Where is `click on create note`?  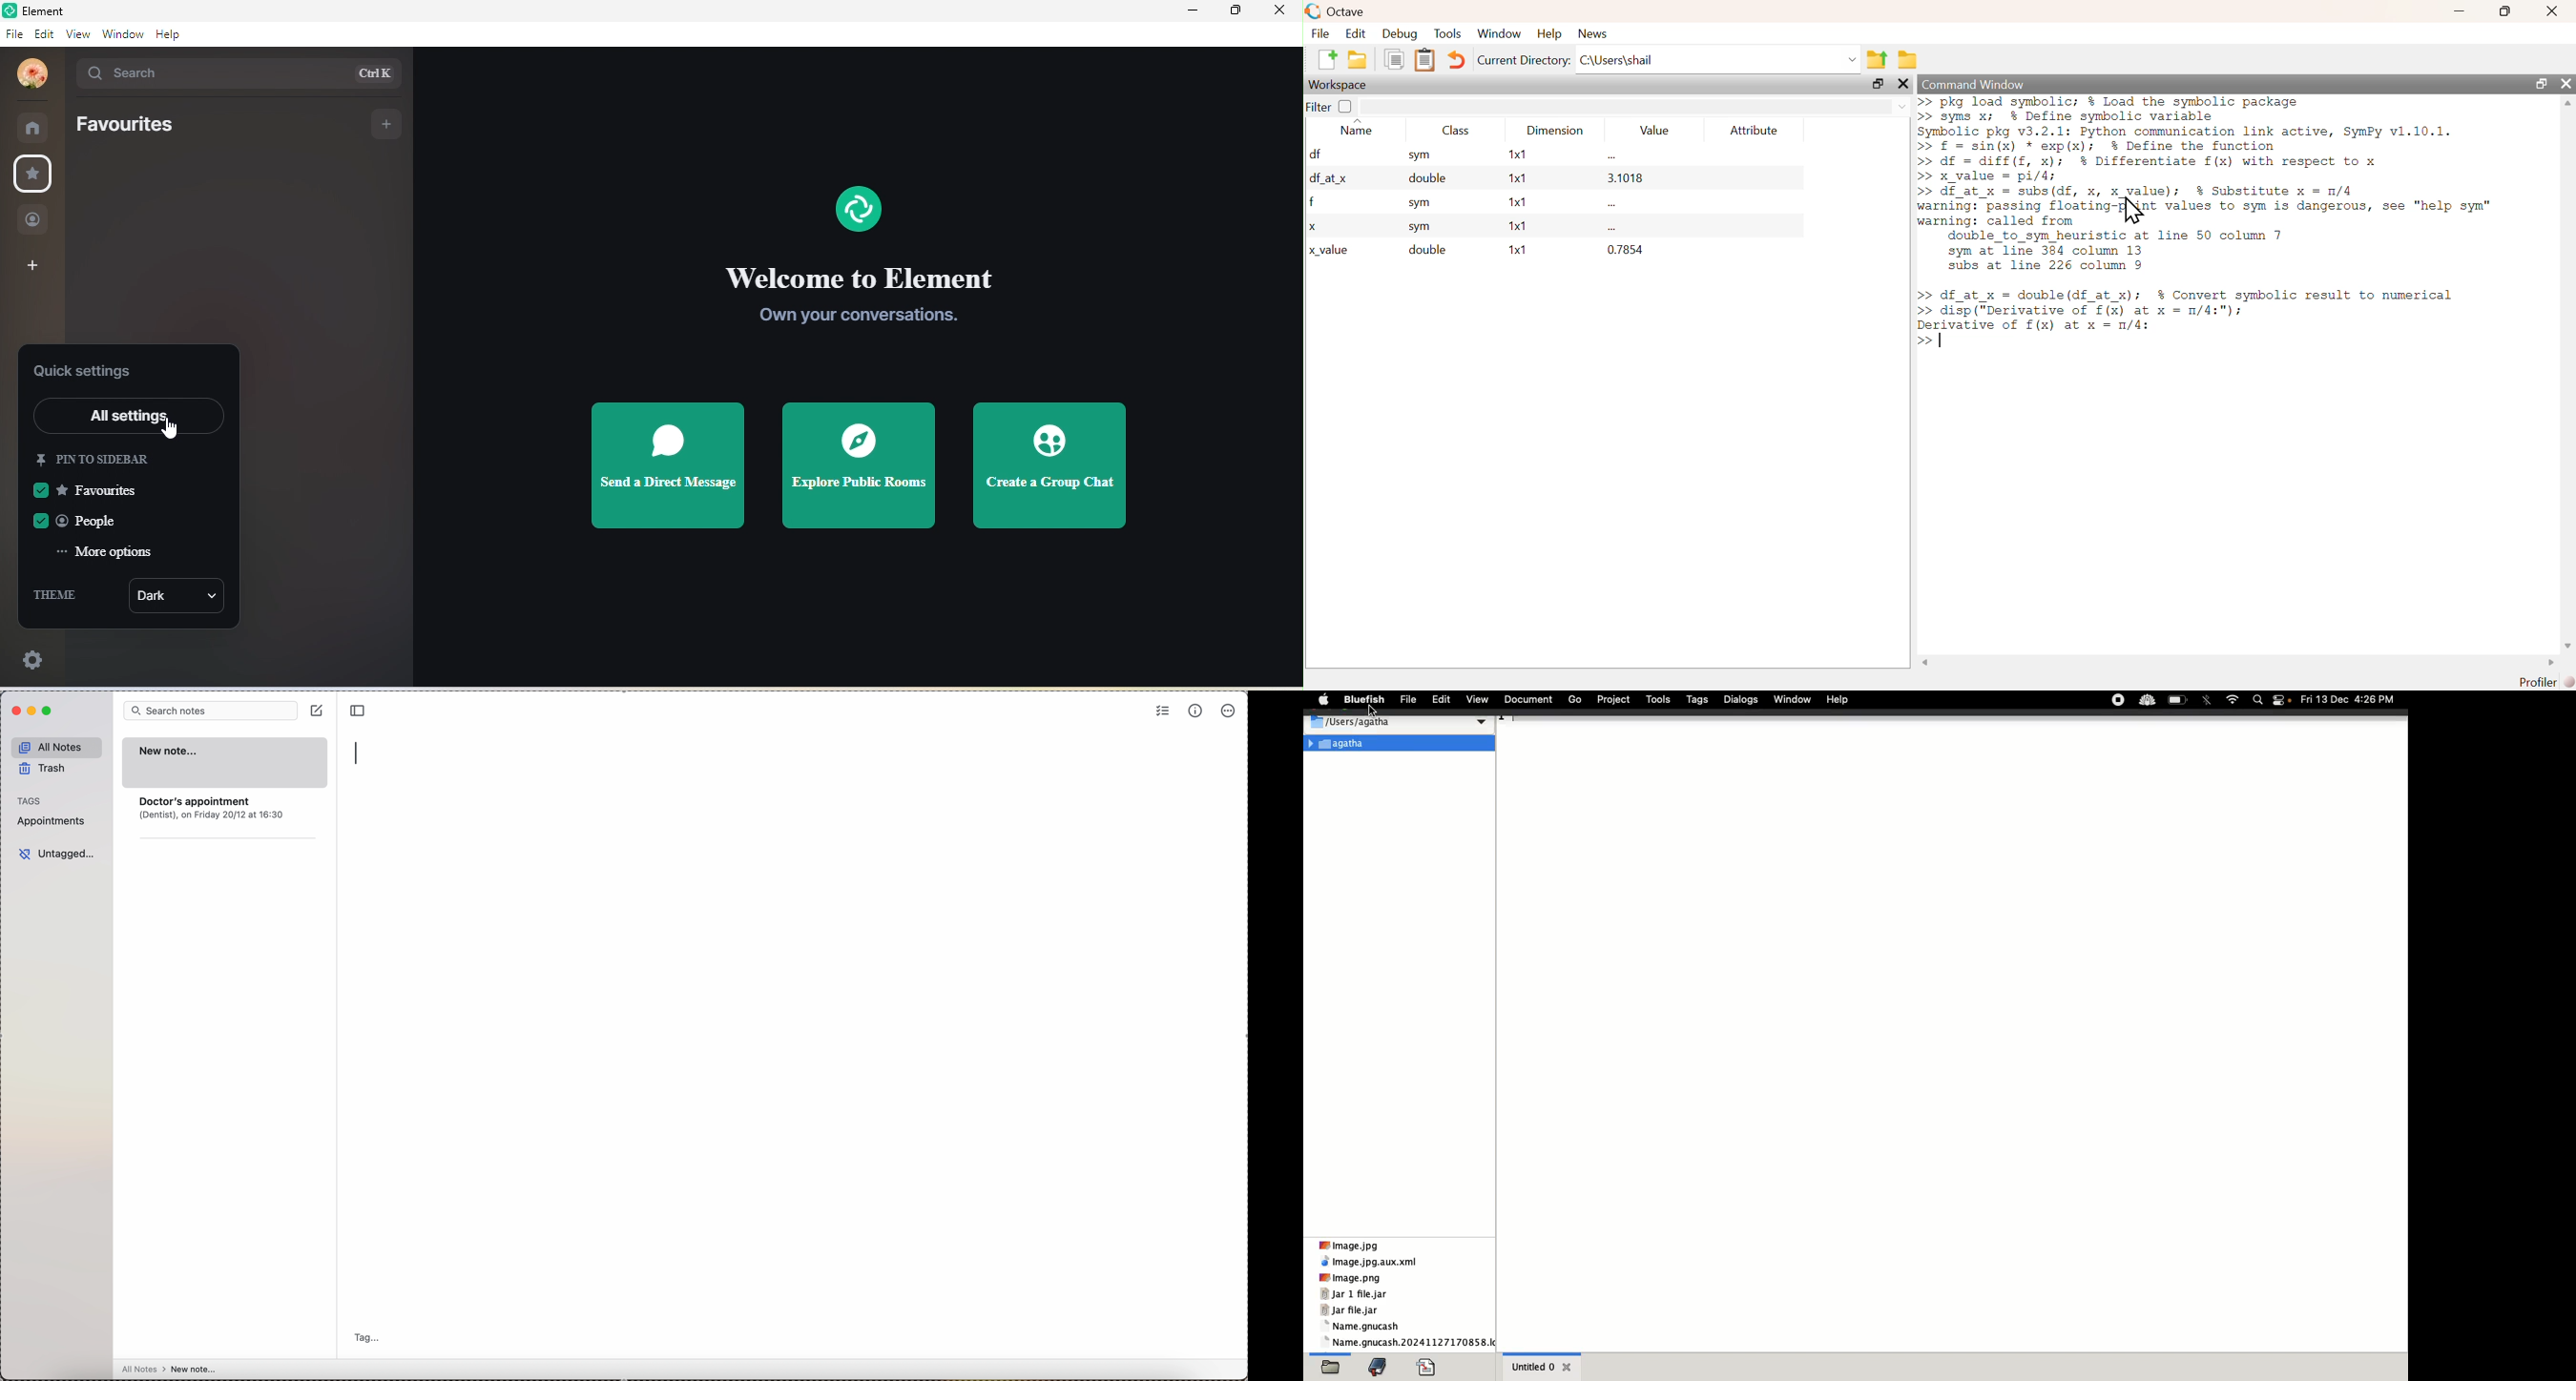 click on create note is located at coordinates (316, 711).